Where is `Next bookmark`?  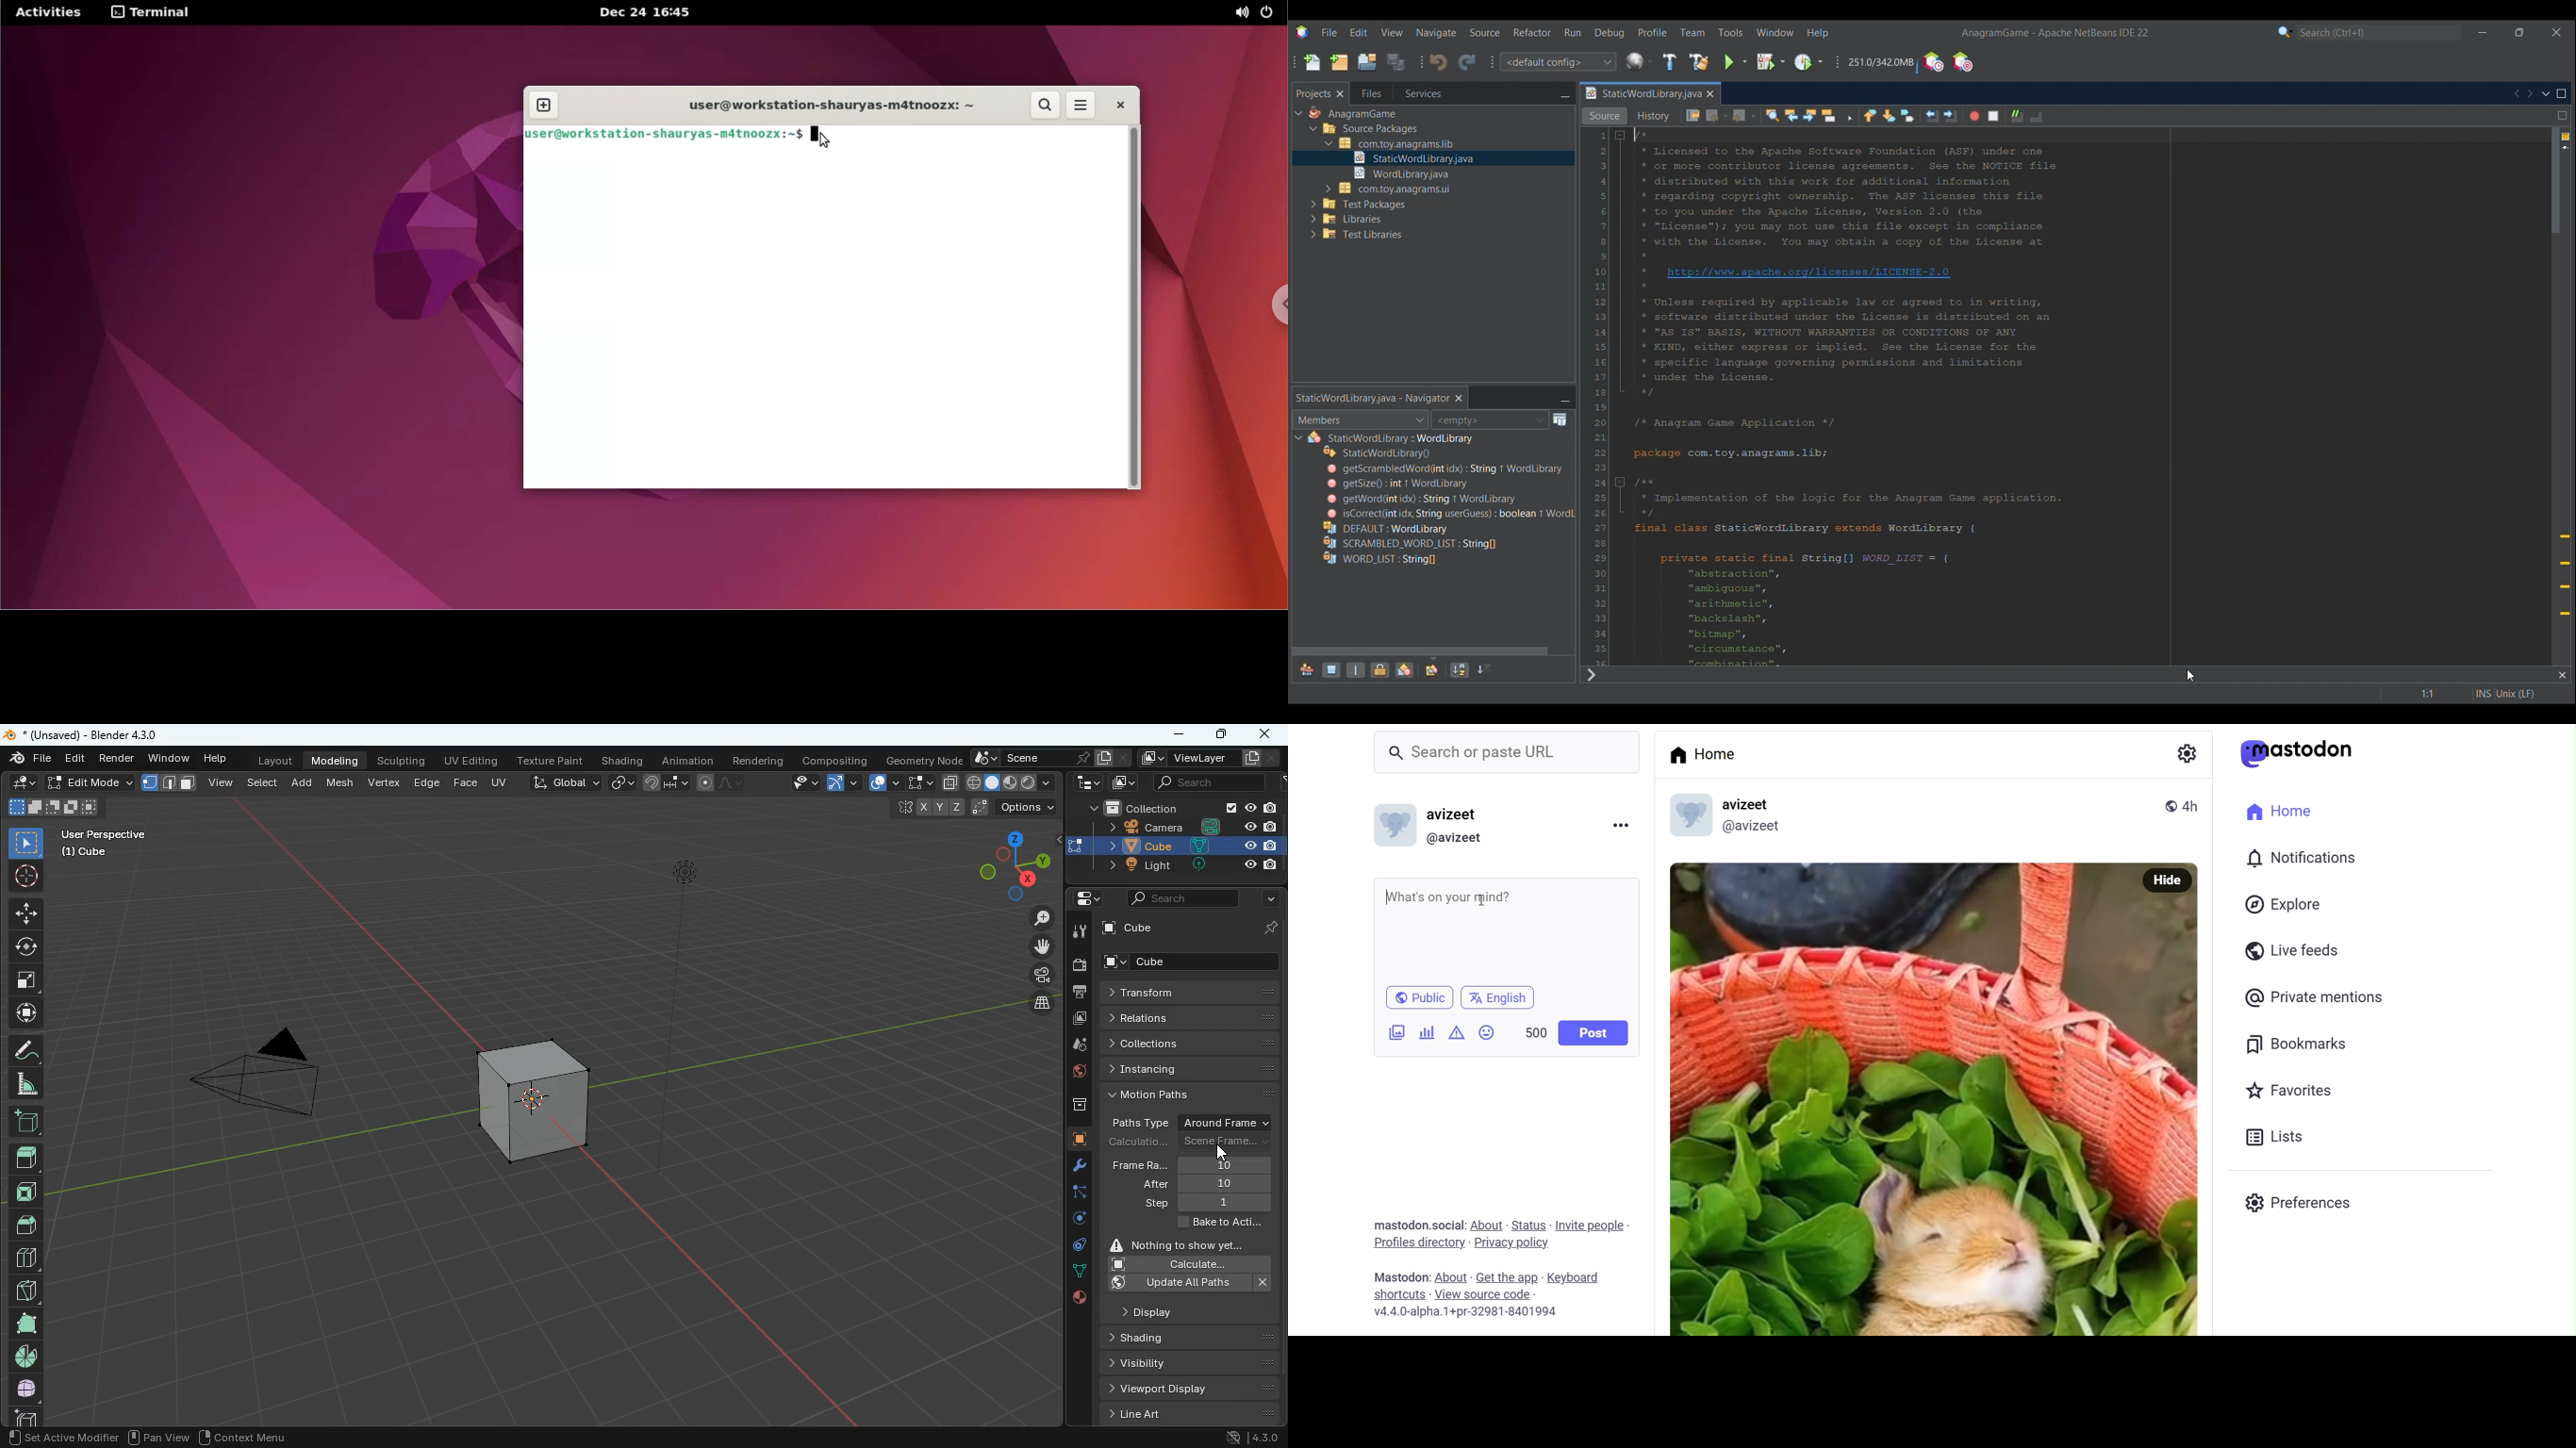
Next bookmark is located at coordinates (1889, 116).